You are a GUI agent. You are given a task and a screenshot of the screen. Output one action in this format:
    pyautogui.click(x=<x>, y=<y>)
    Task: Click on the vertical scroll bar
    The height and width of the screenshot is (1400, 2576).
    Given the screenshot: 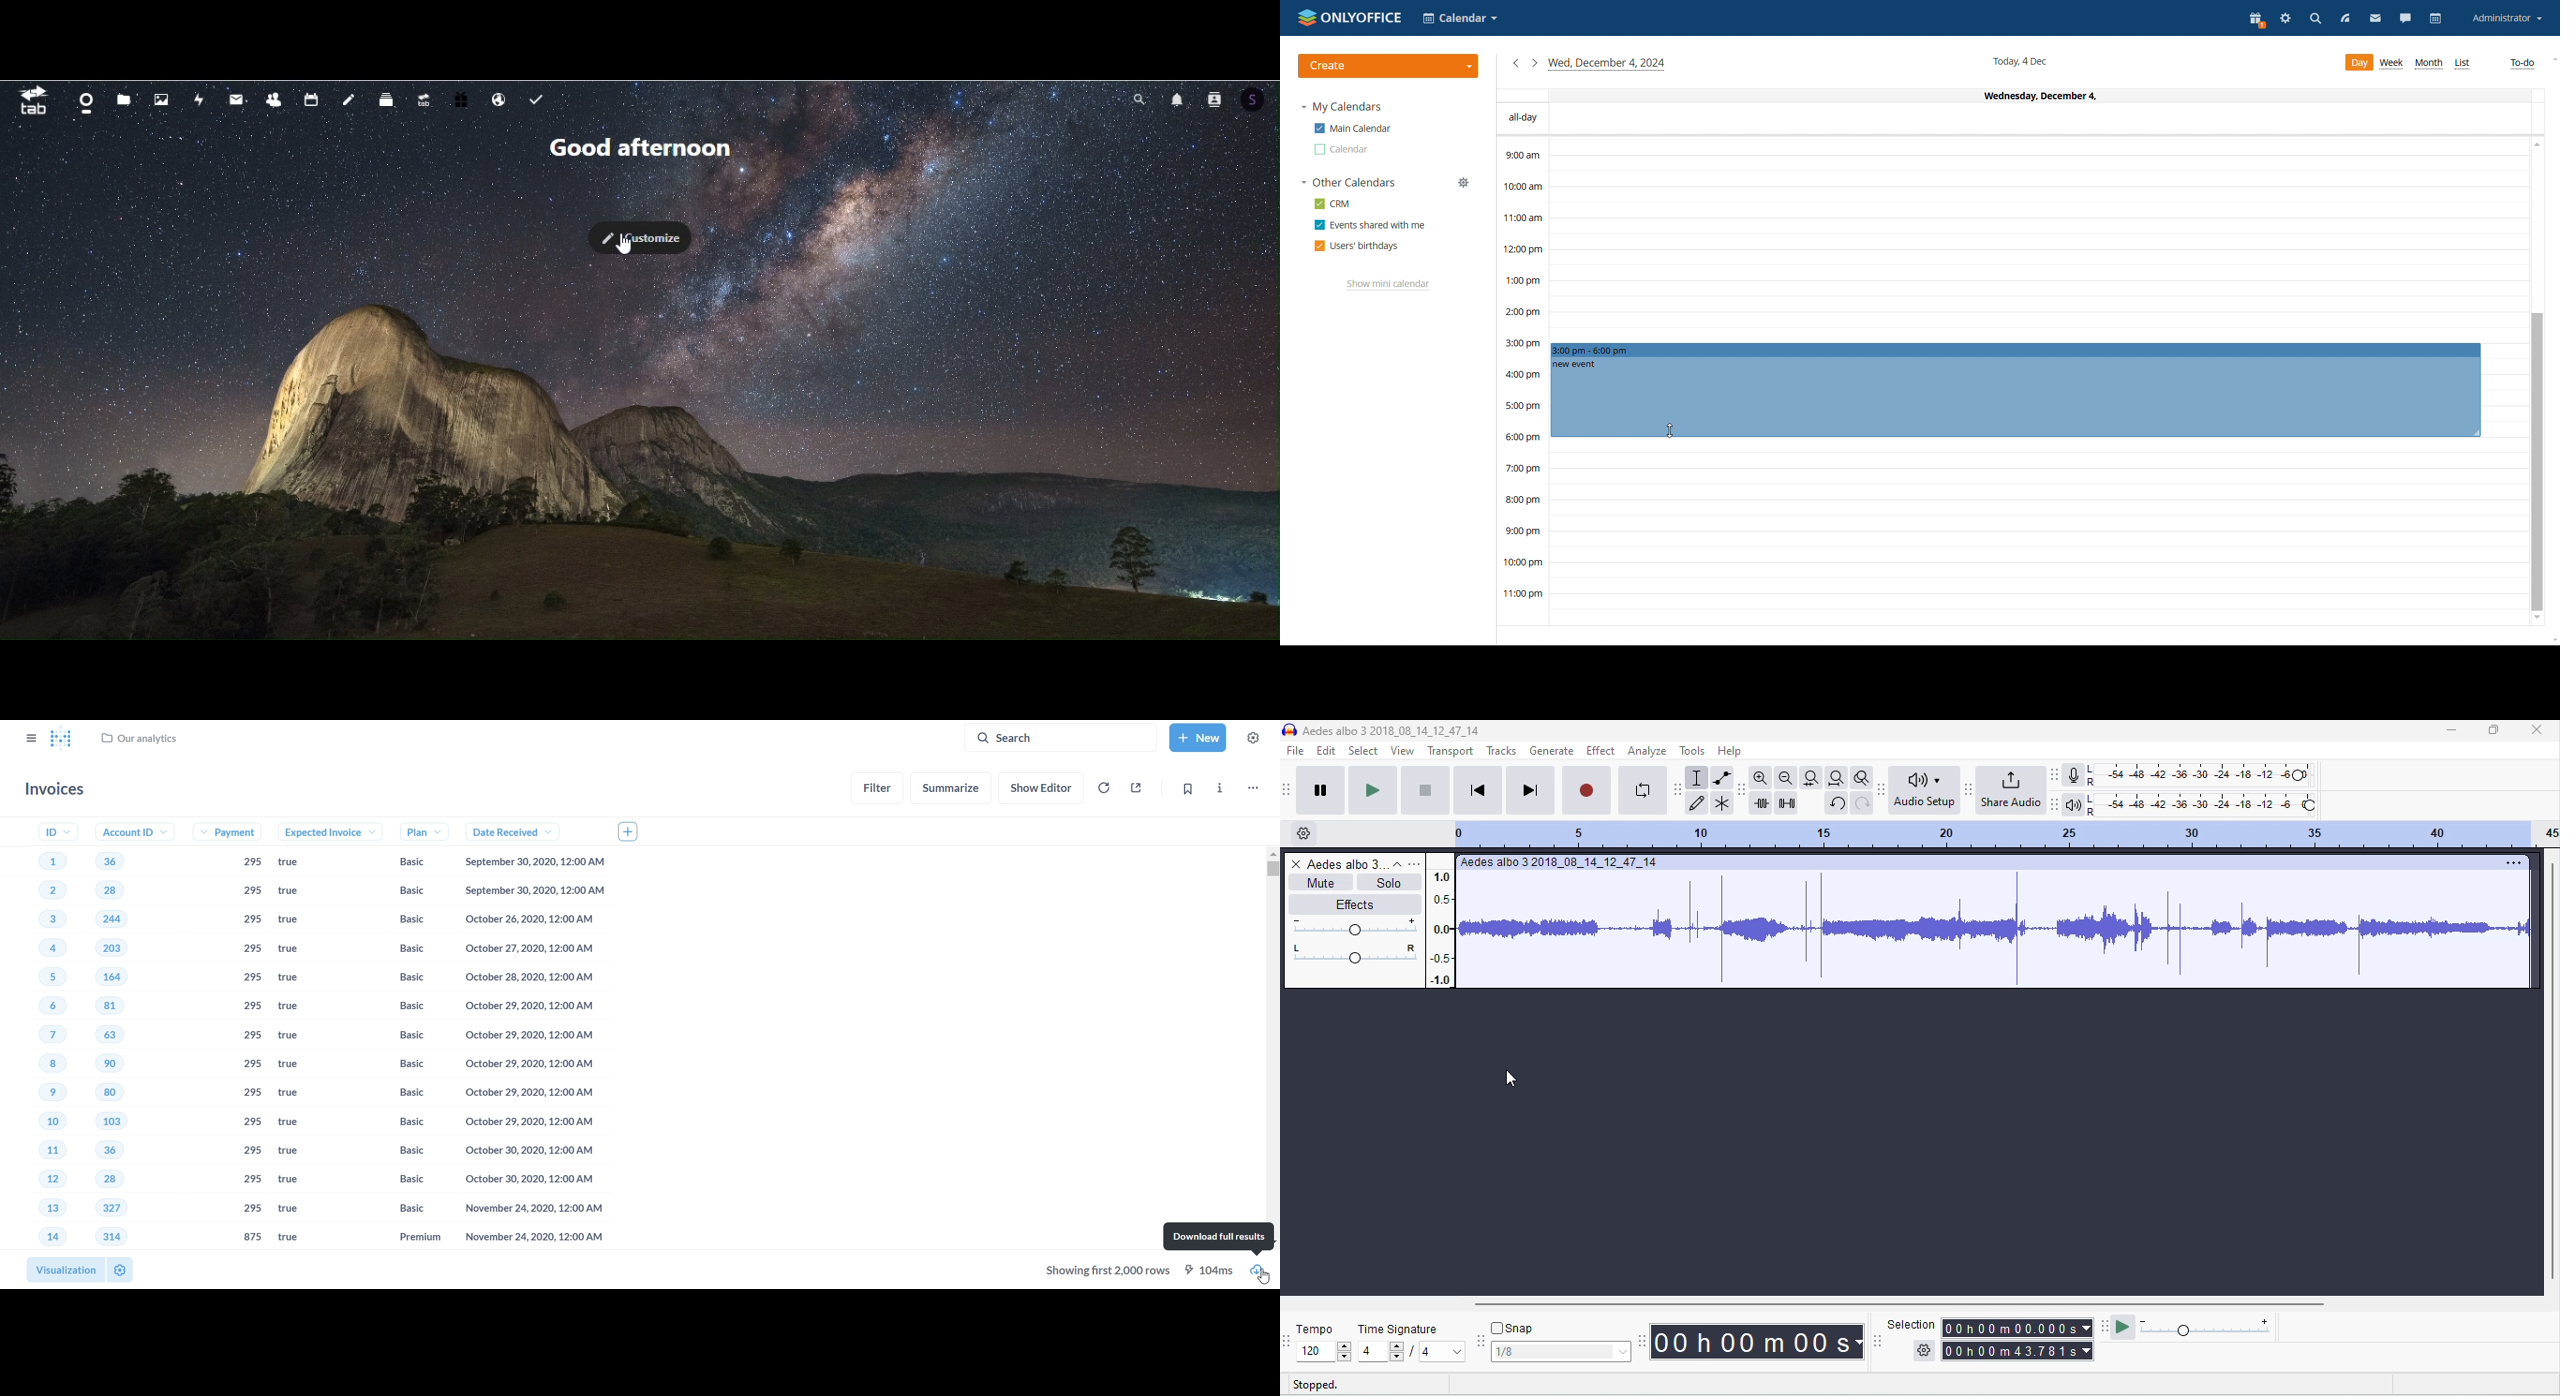 What is the action you would take?
    pyautogui.click(x=1273, y=1049)
    